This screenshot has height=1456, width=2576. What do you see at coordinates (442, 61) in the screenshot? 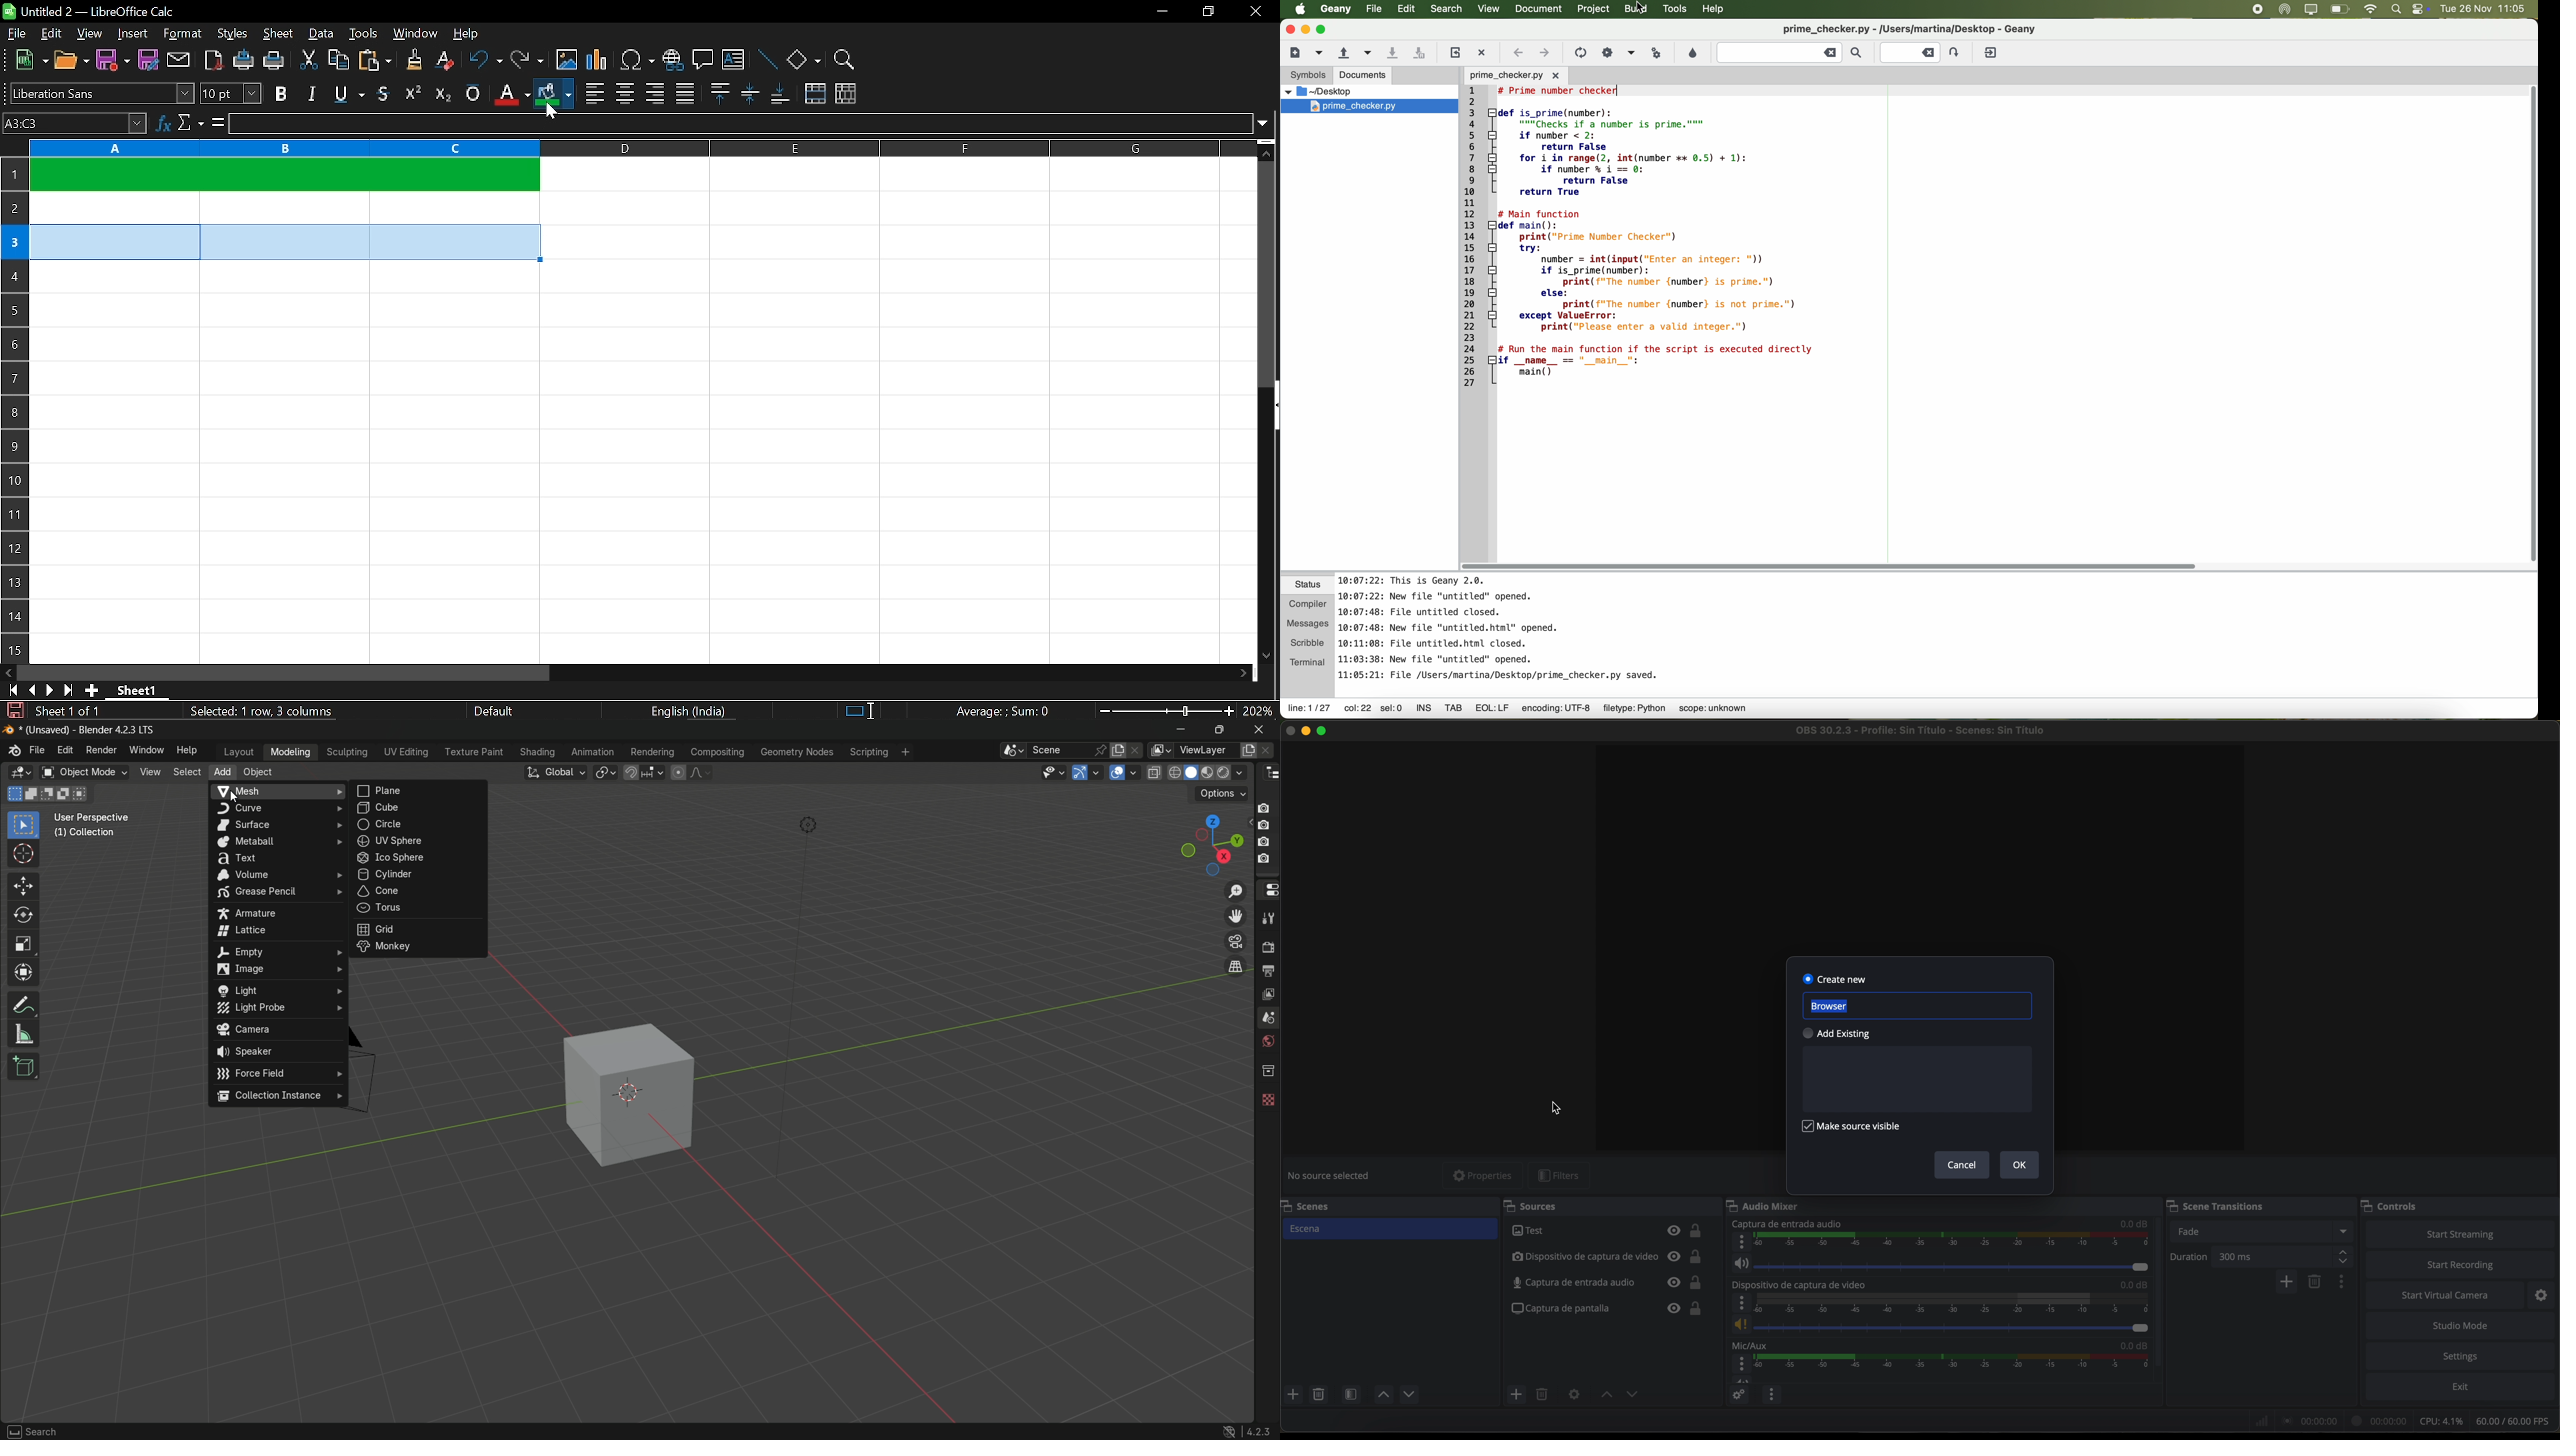
I see `eraser` at bounding box center [442, 61].